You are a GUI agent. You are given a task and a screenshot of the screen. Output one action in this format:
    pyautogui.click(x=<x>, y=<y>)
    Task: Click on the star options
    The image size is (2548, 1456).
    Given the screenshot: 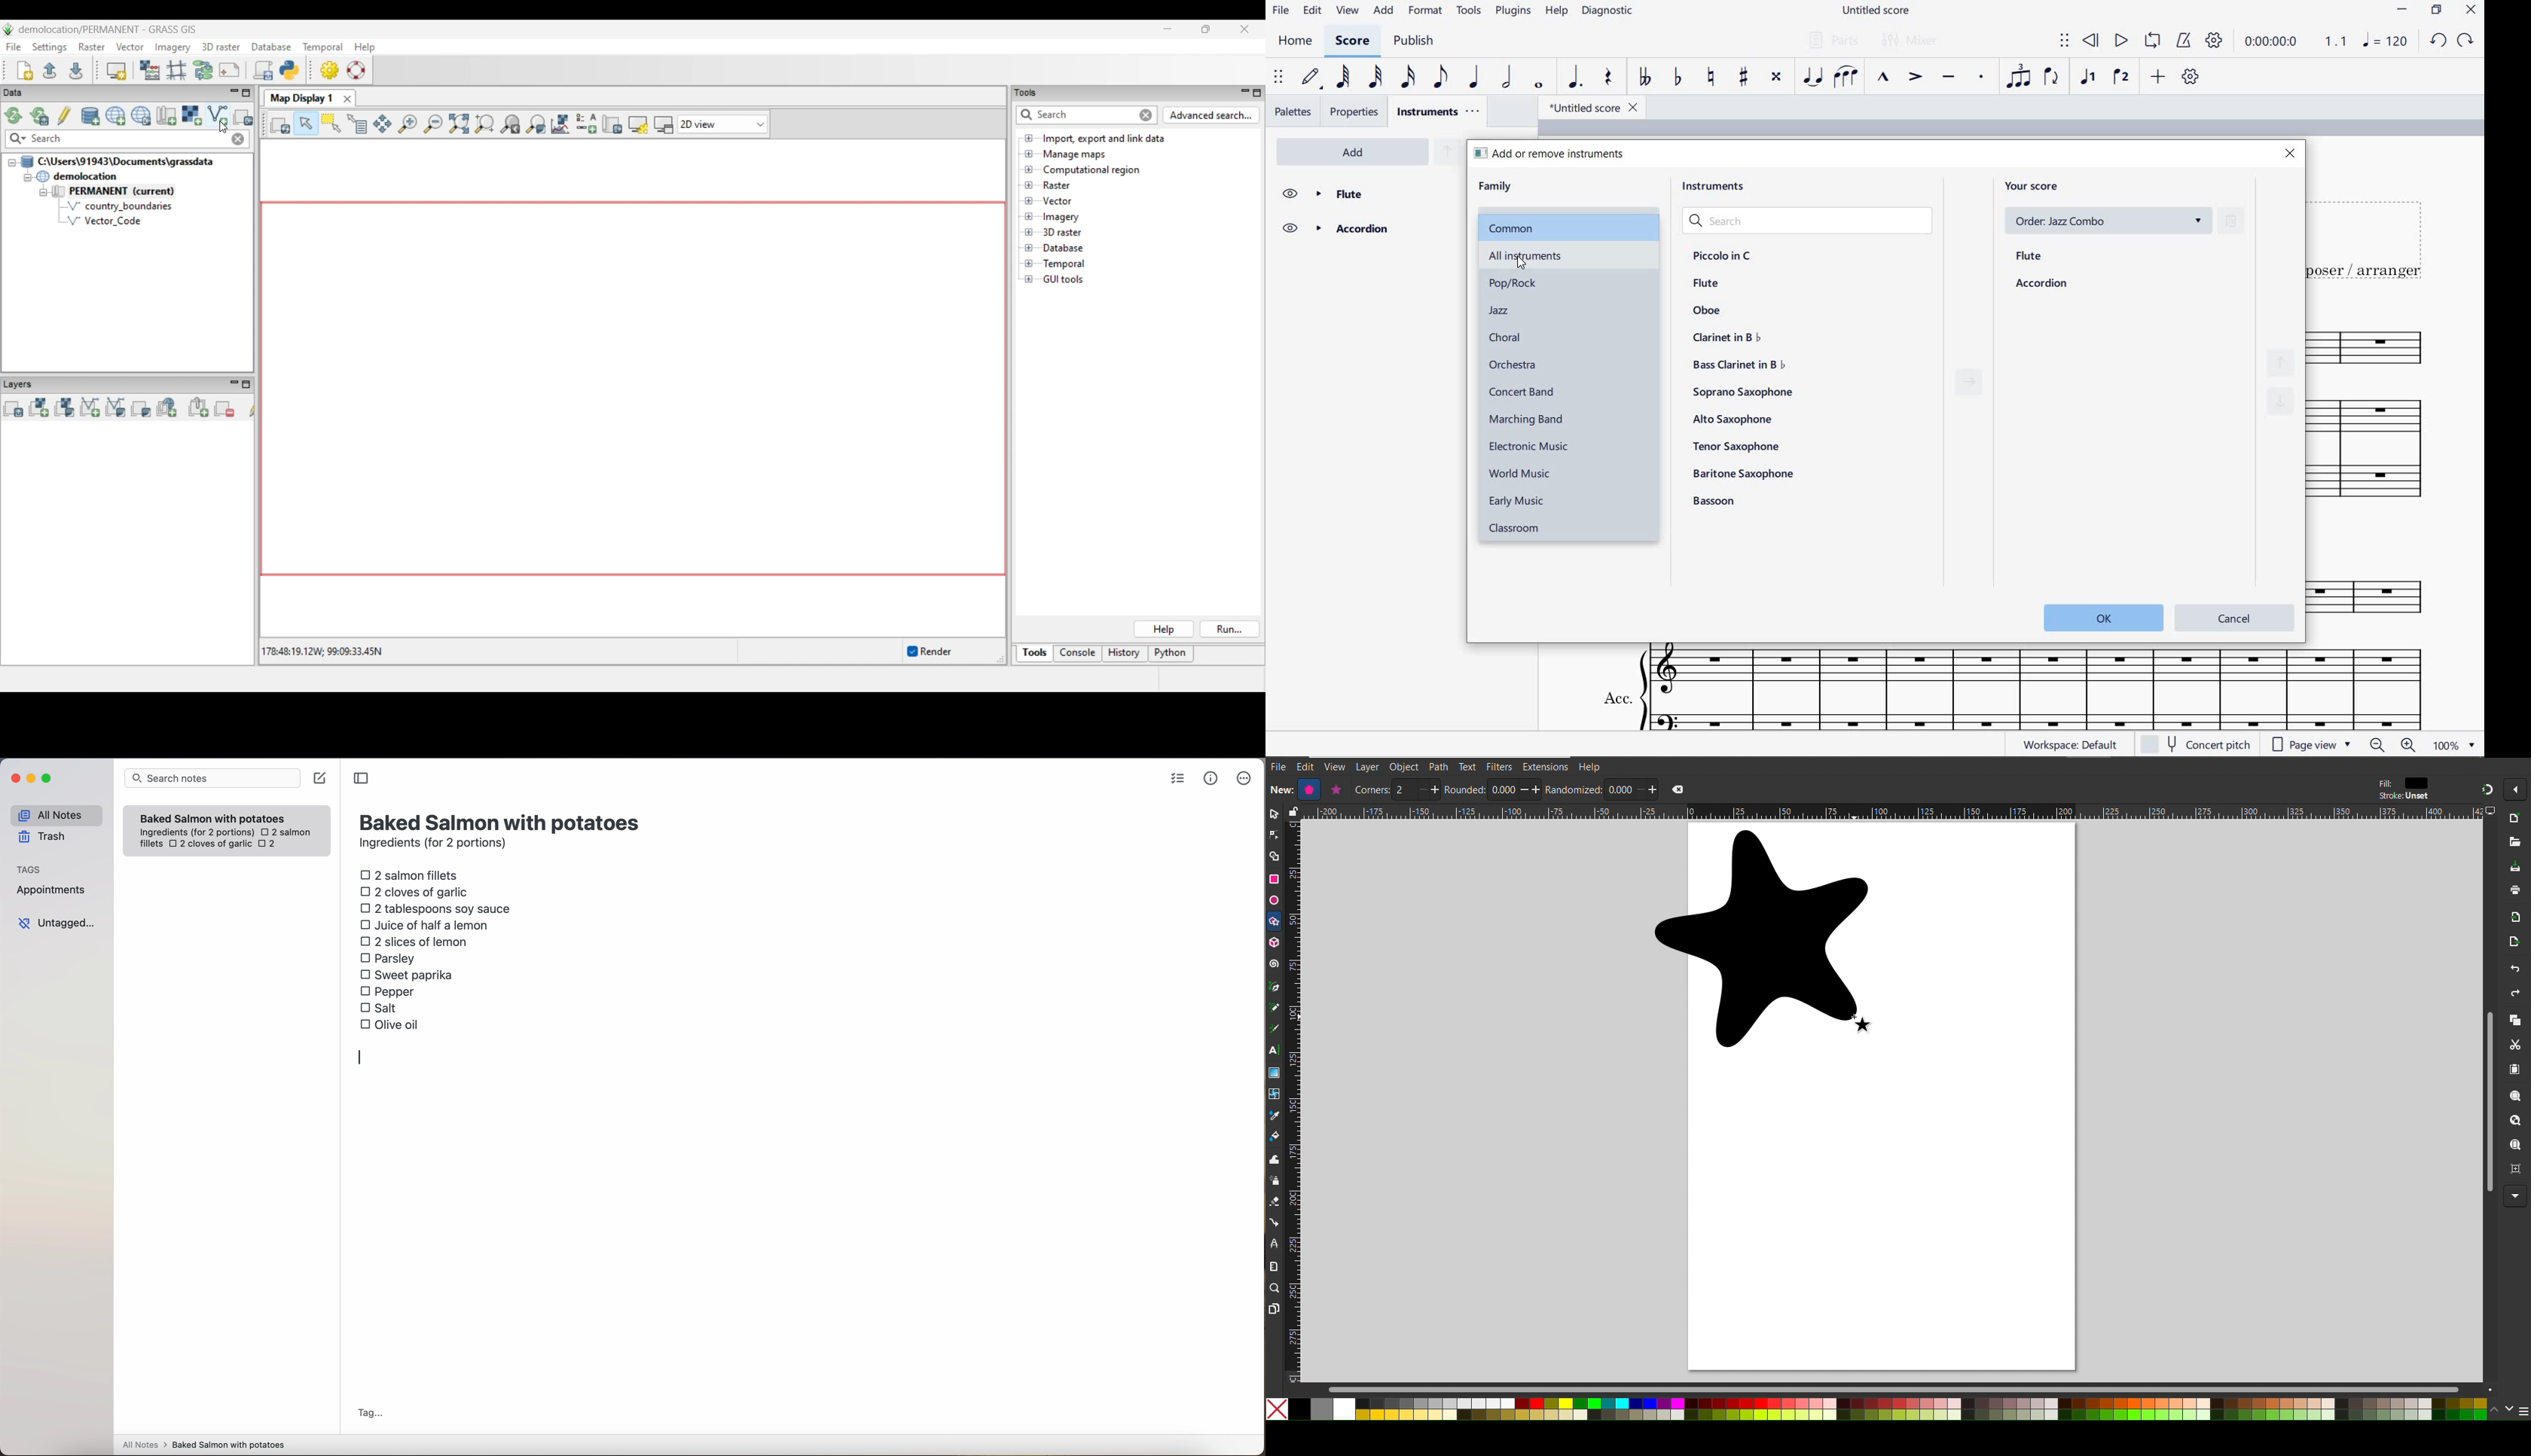 What is the action you would take?
    pyautogui.click(x=1307, y=789)
    